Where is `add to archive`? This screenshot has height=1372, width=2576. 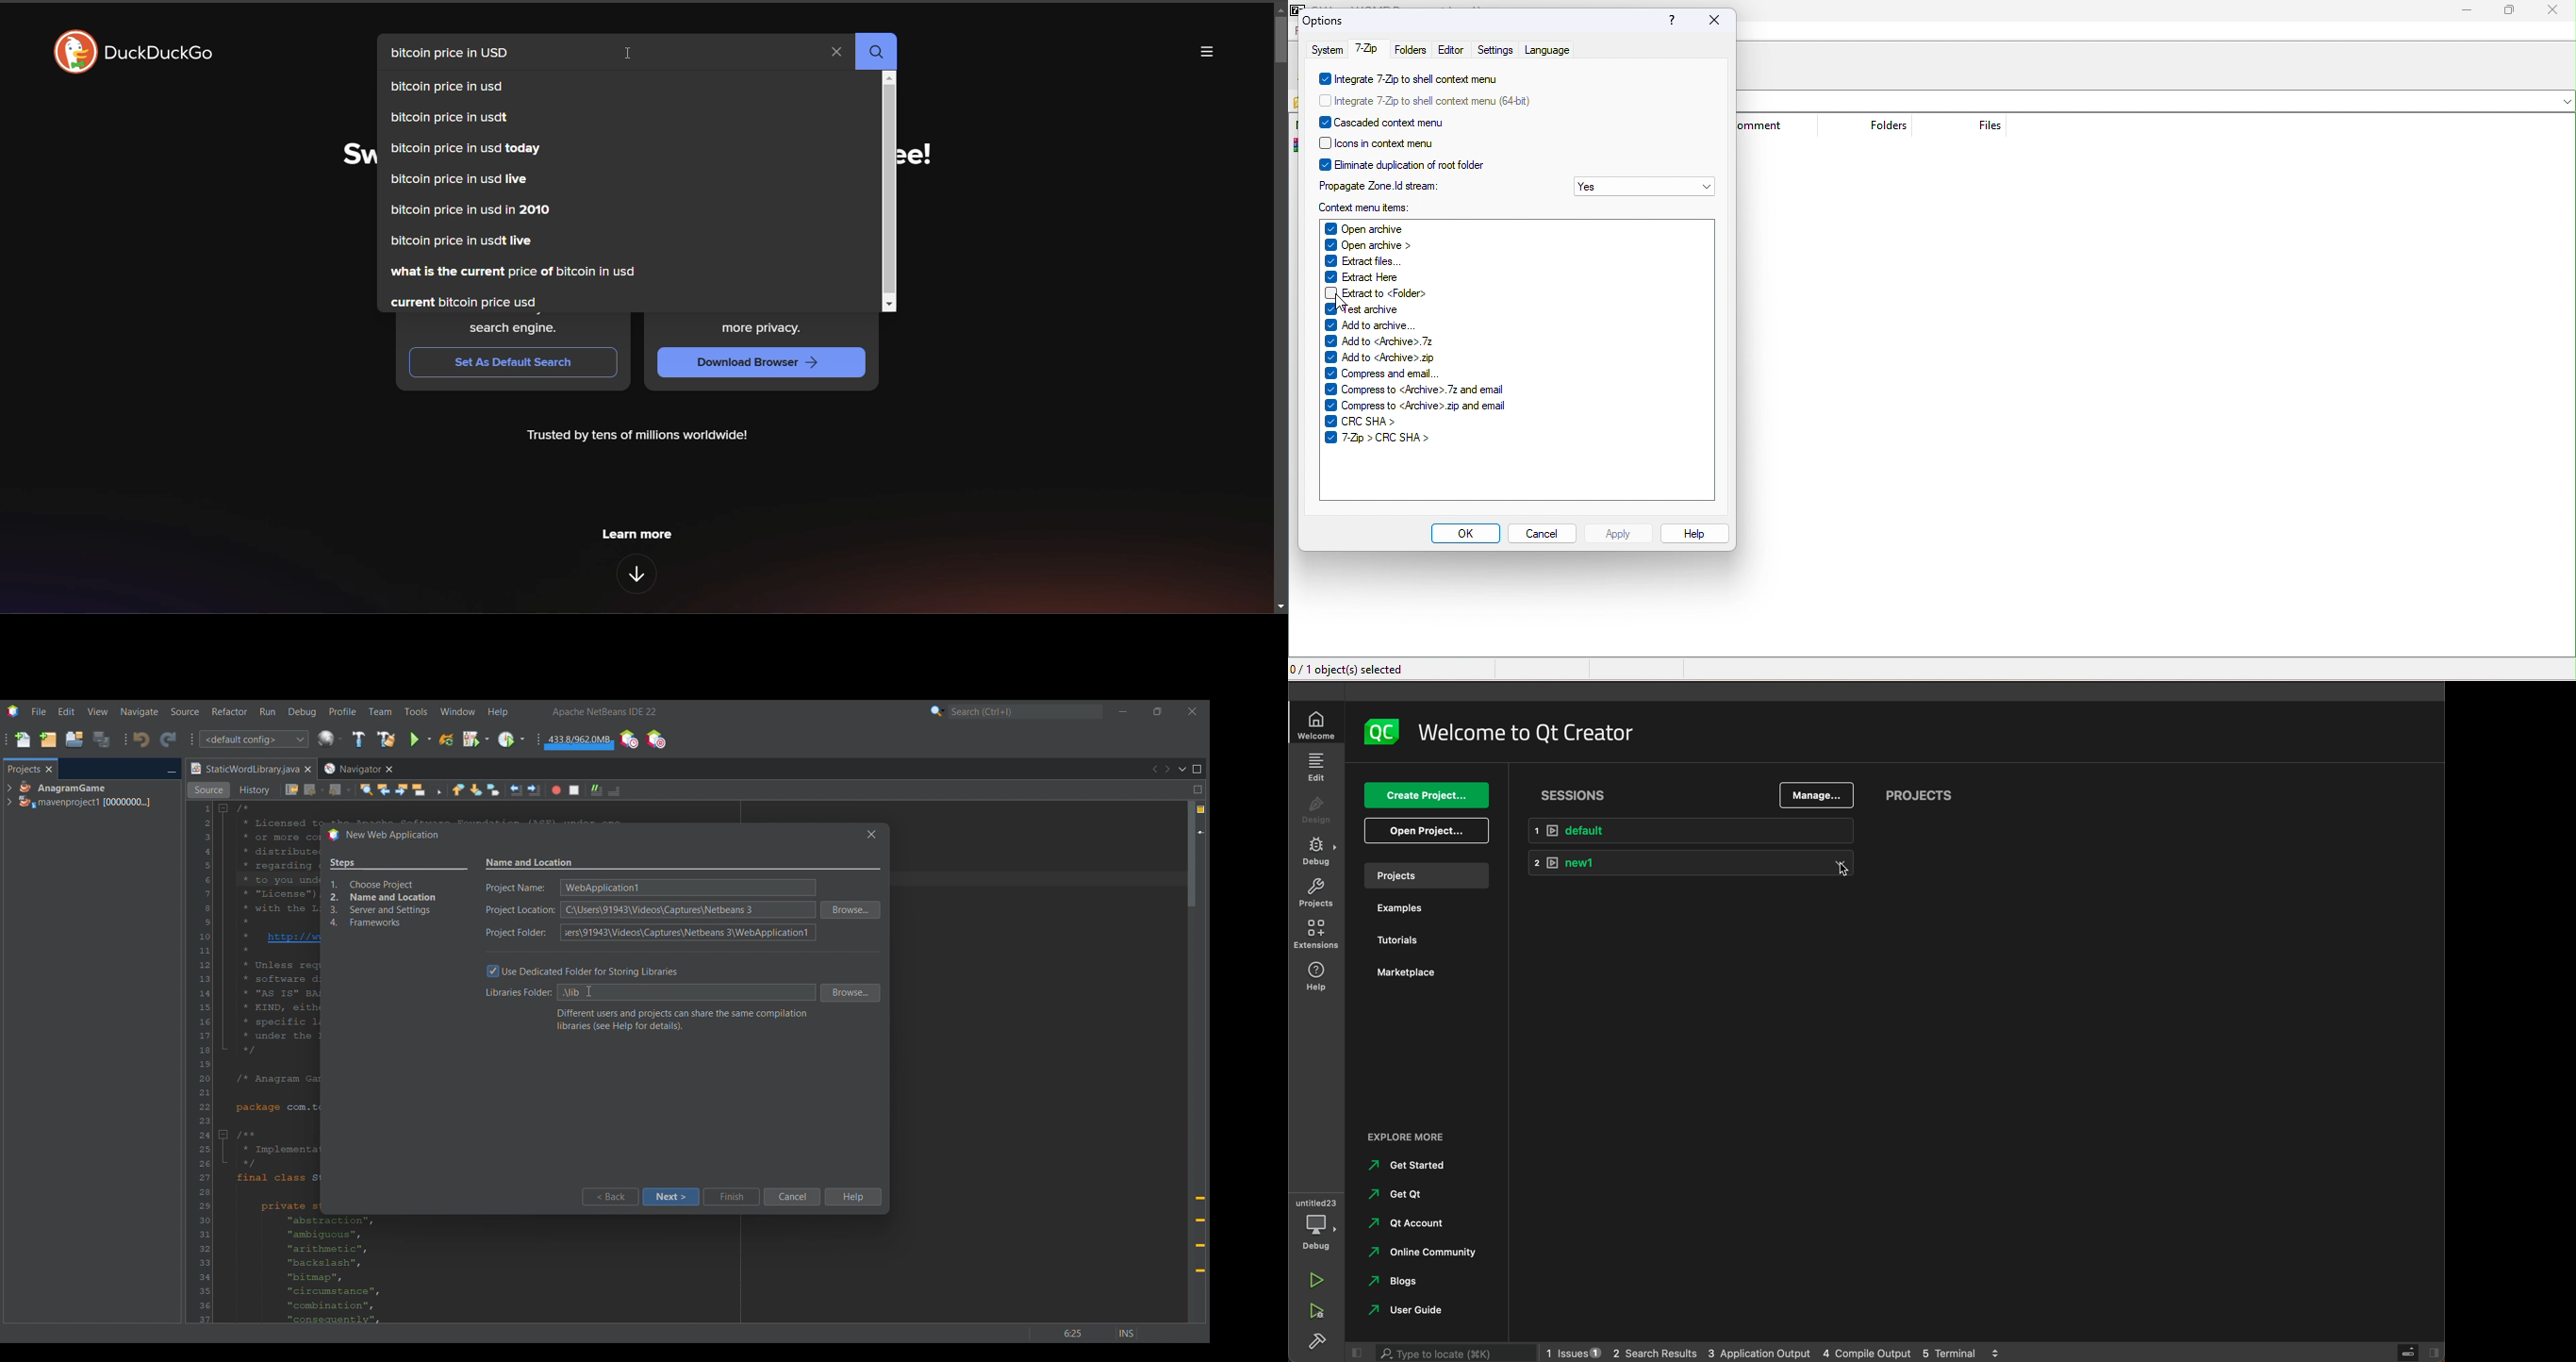 add to archive is located at coordinates (1371, 324).